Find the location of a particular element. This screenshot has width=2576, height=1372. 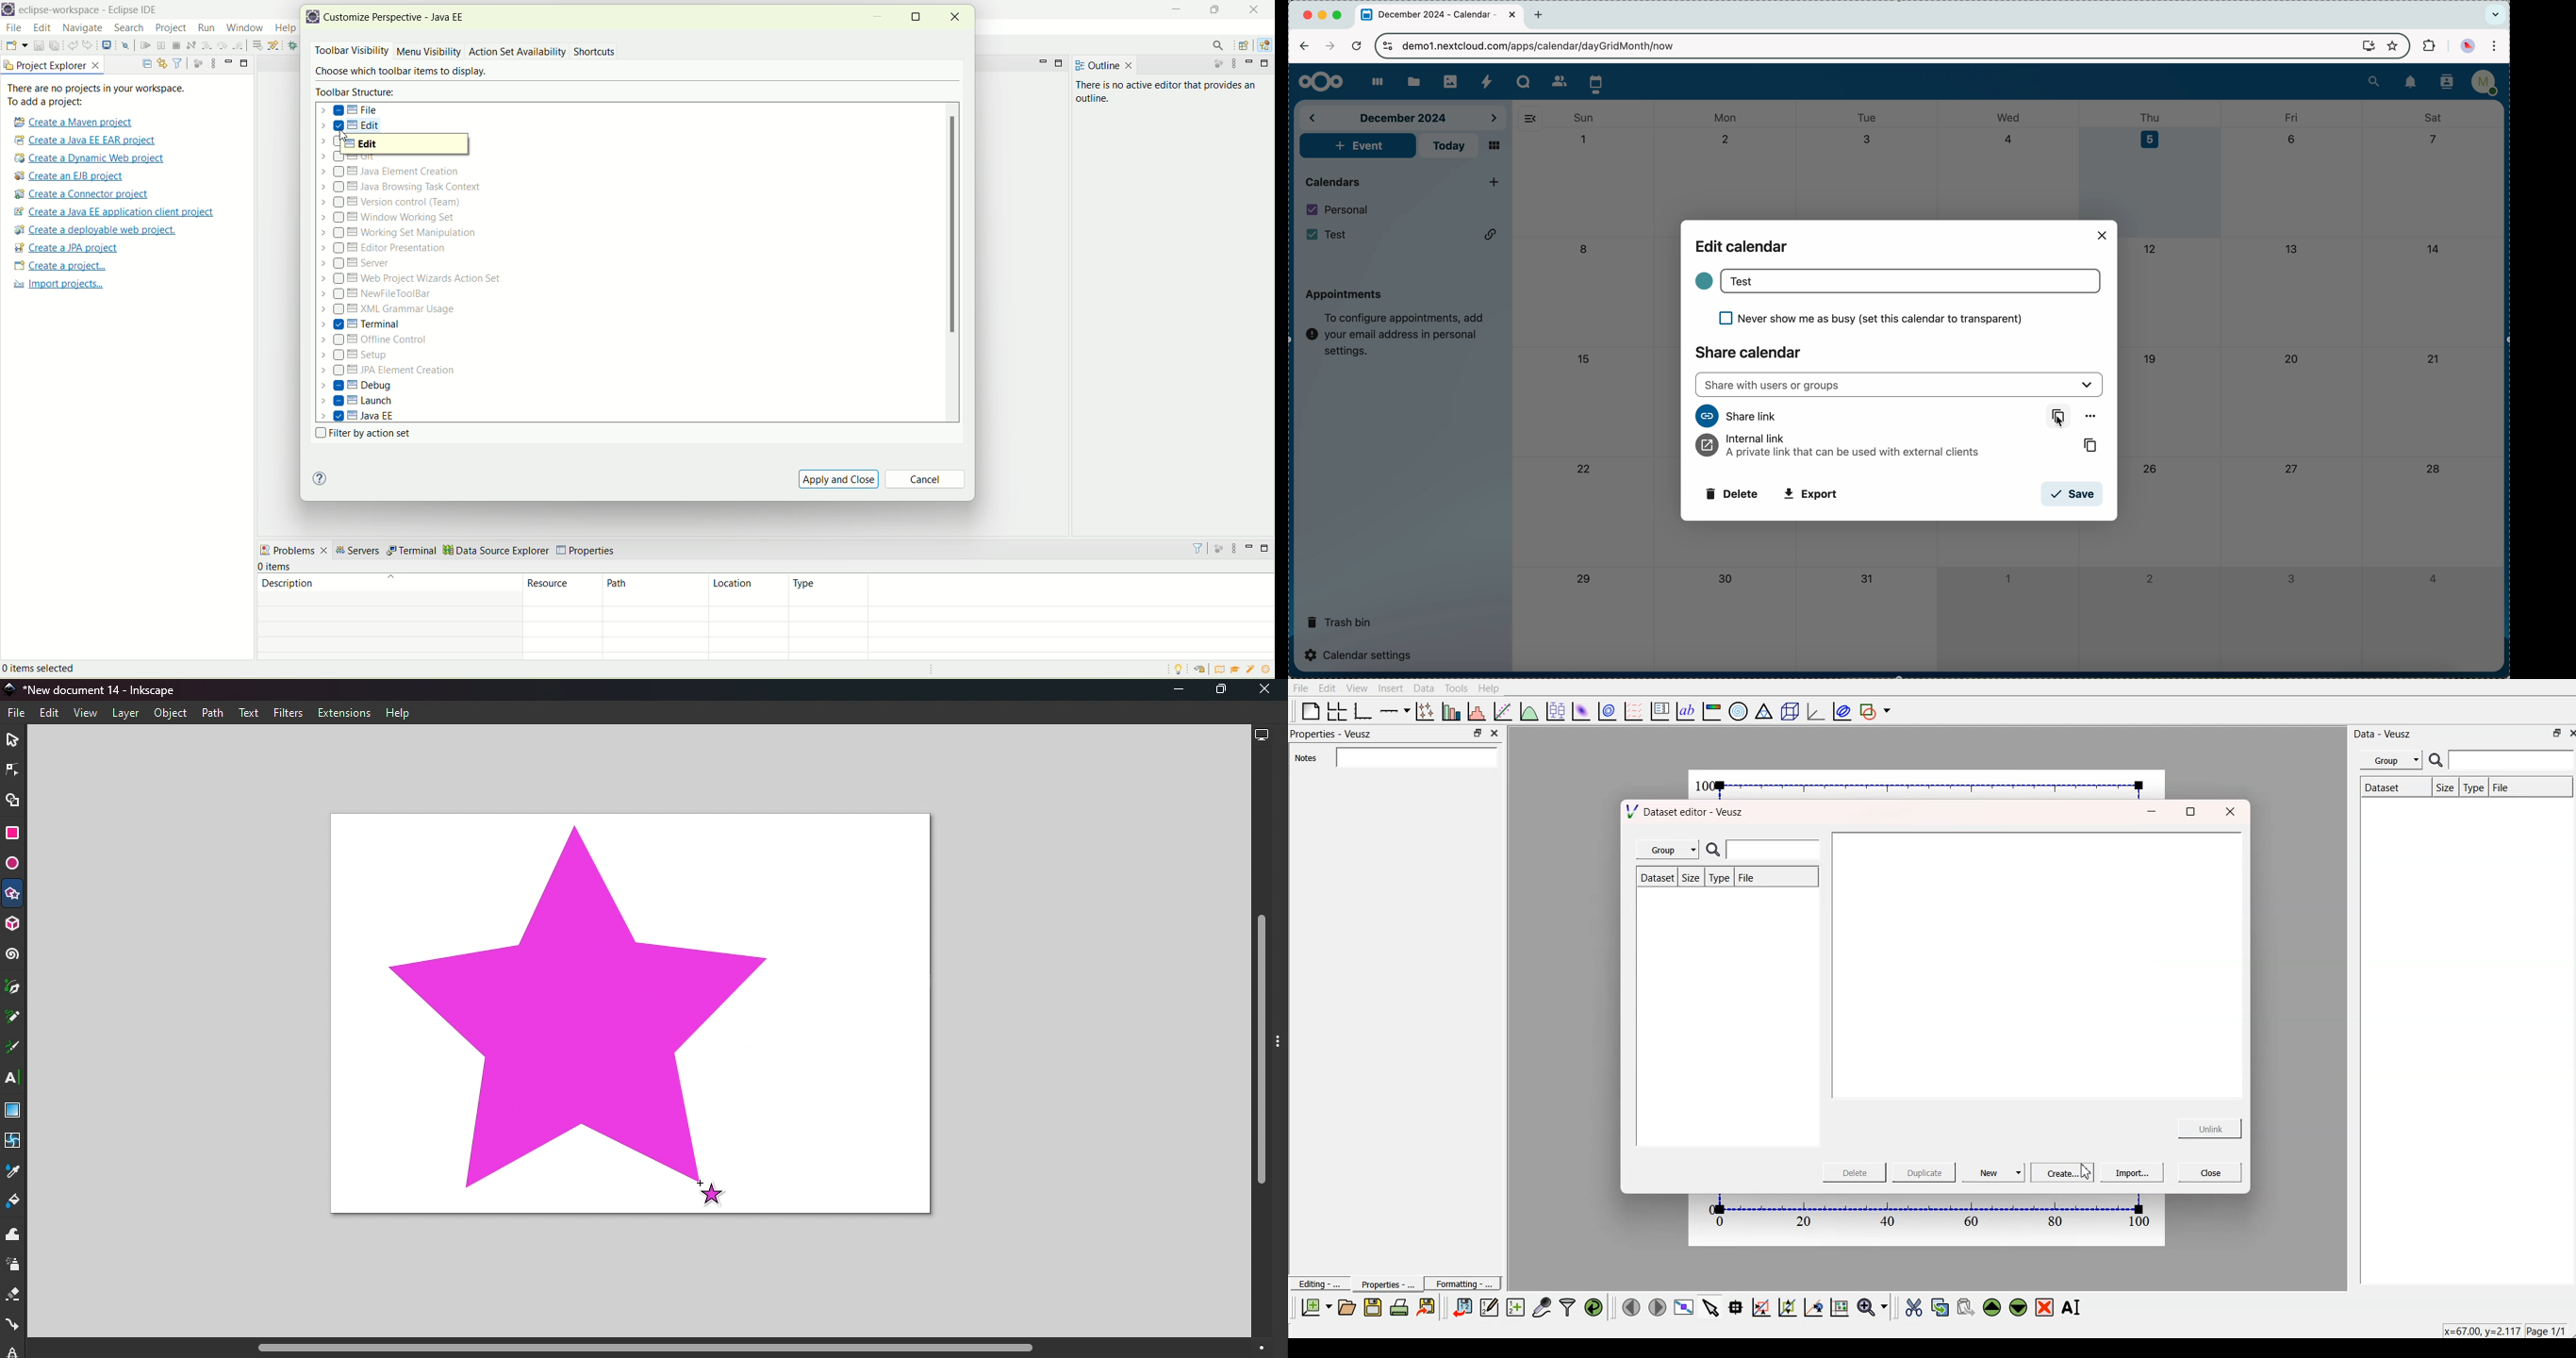

calendars is located at coordinates (1335, 181).